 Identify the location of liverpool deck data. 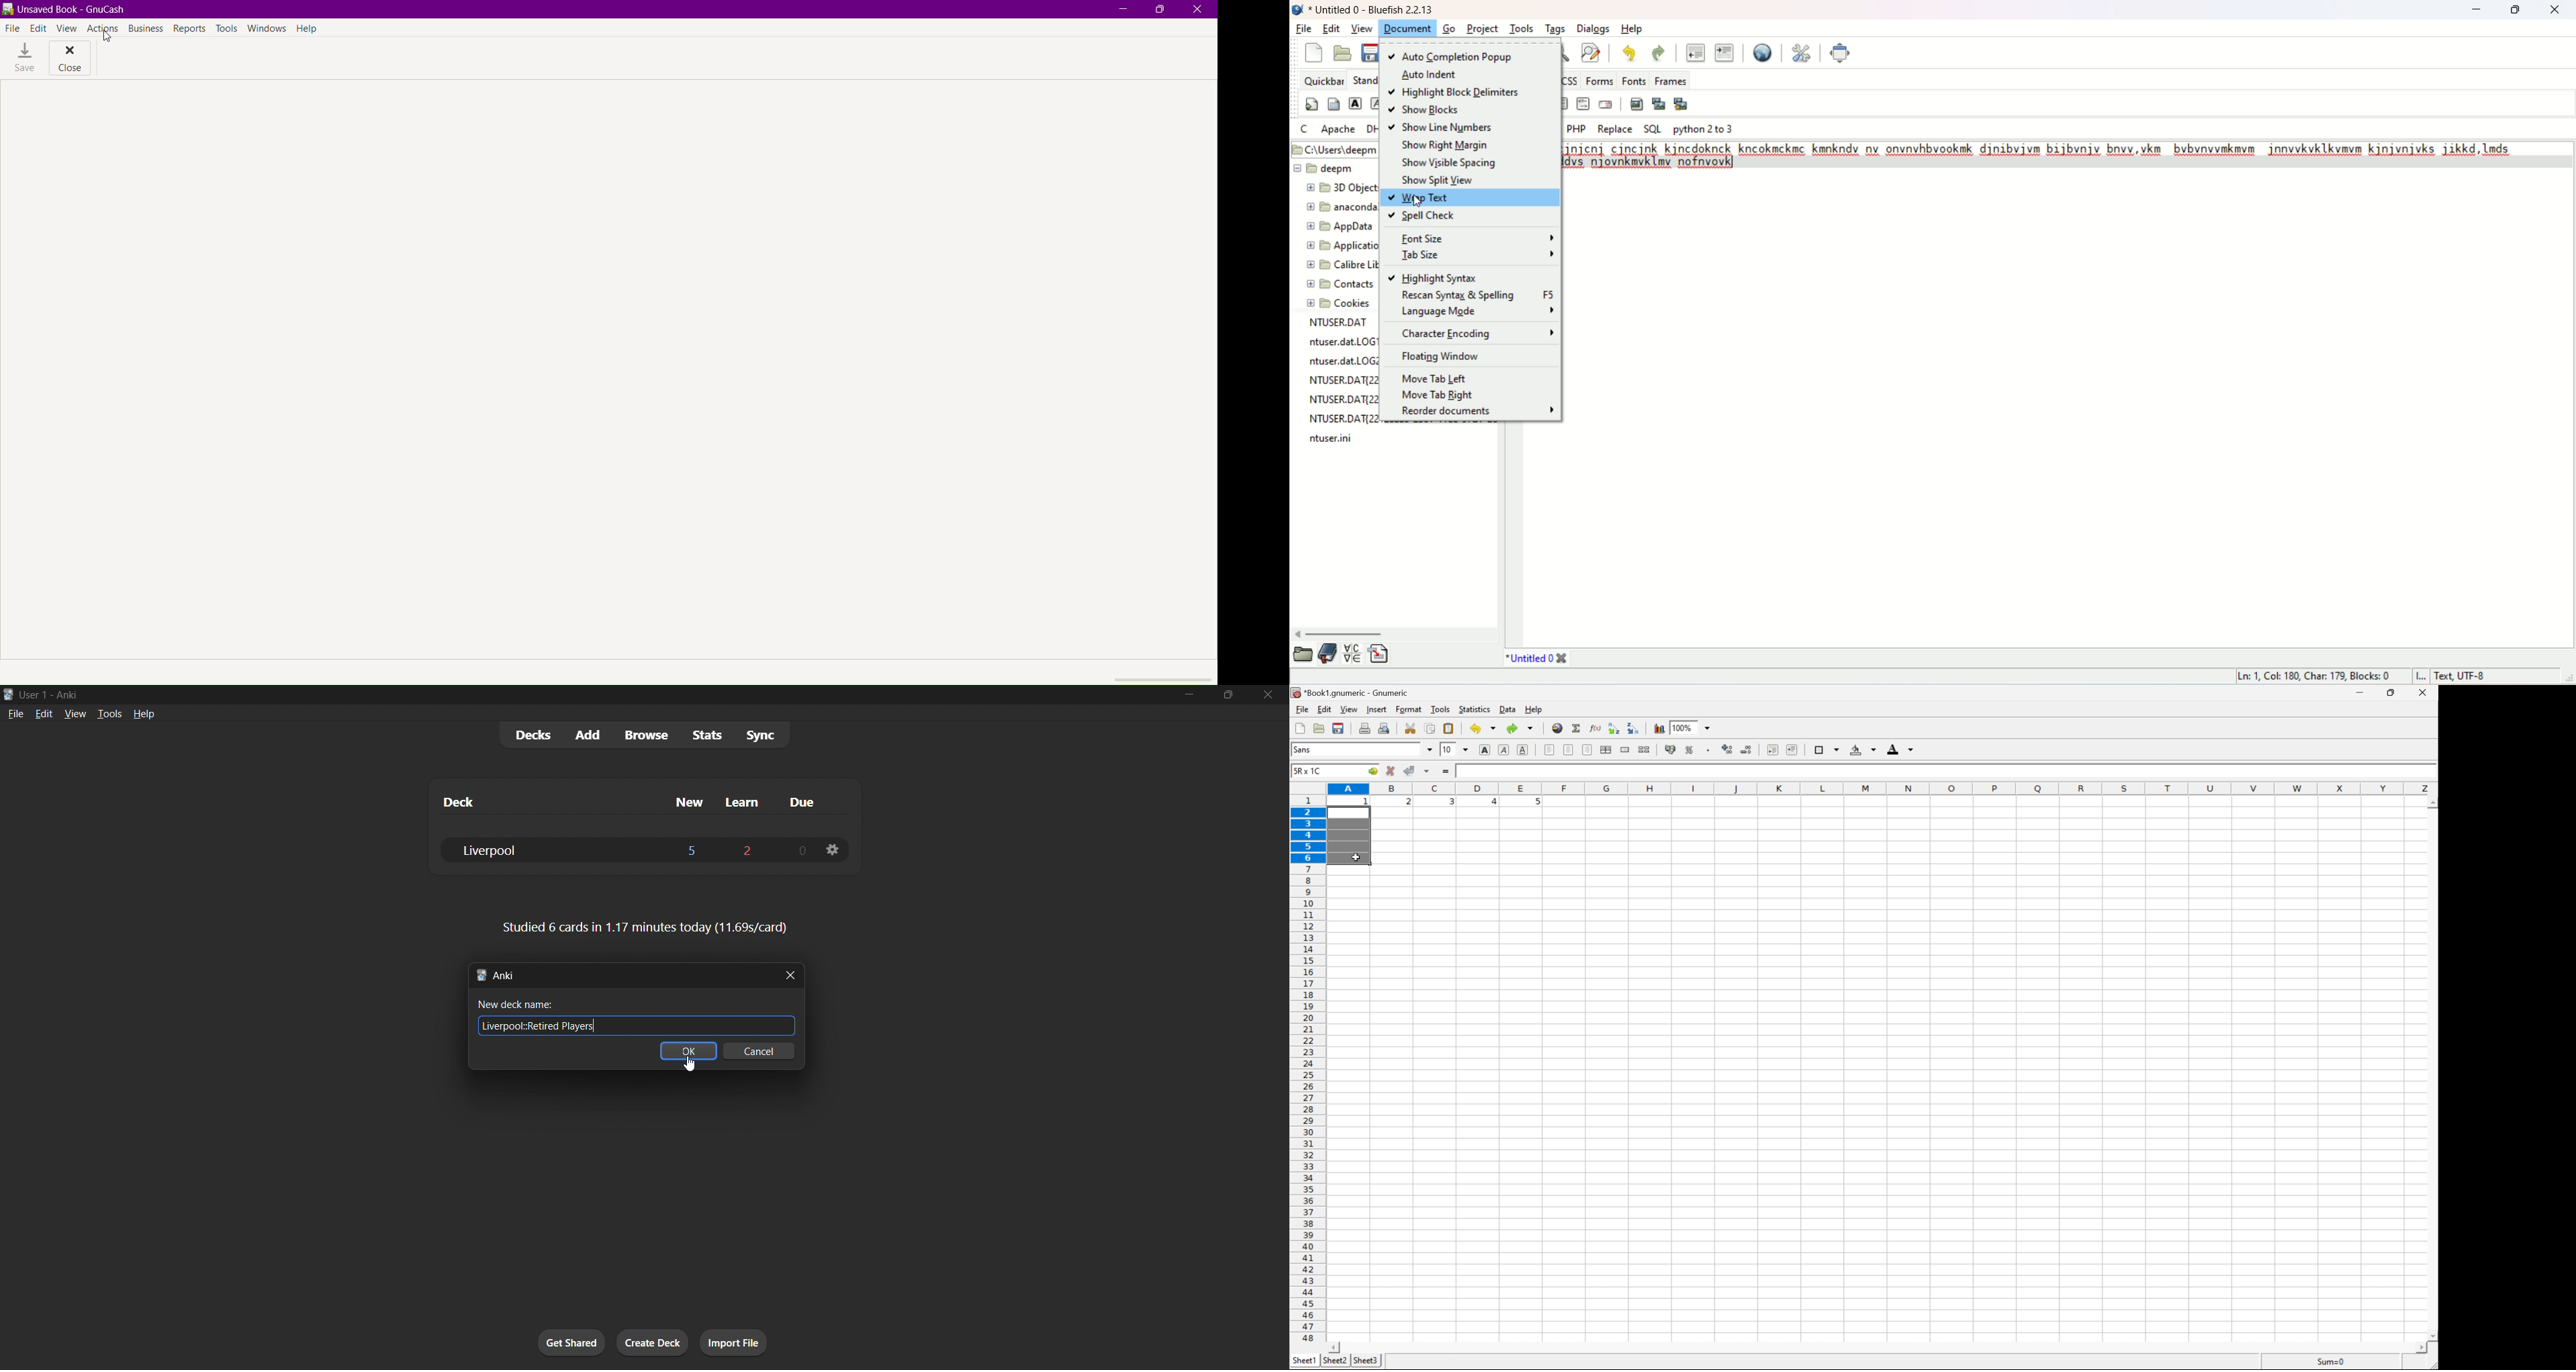
(624, 850).